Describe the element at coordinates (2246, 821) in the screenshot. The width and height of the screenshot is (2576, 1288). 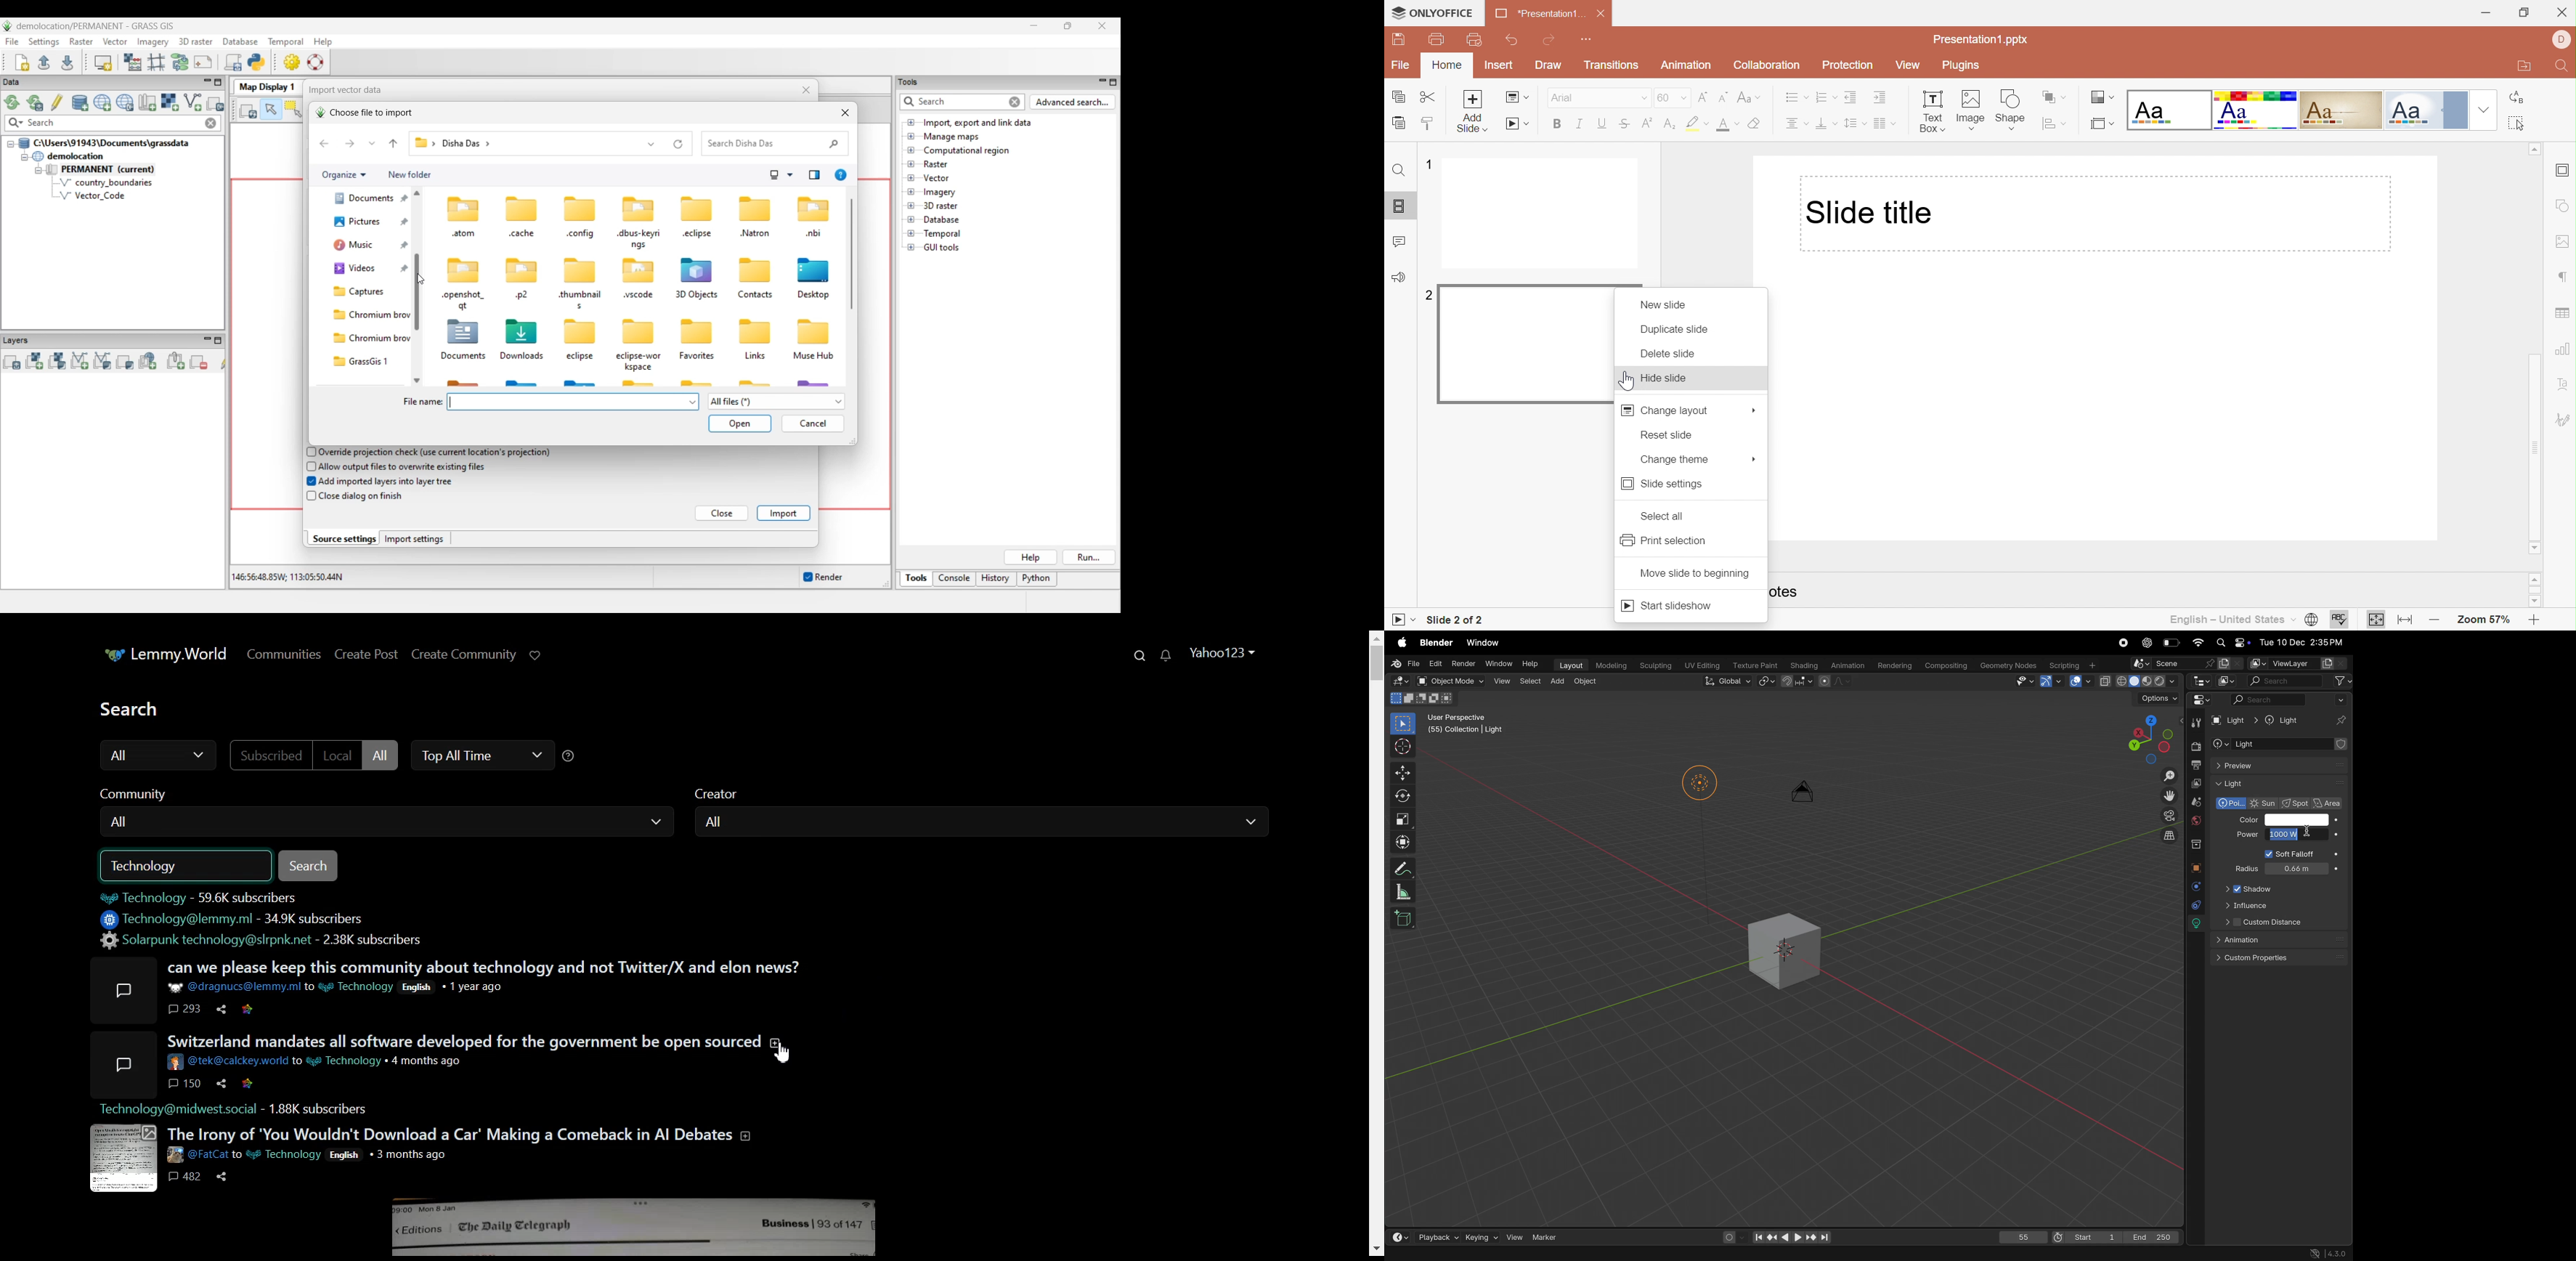
I see `Color` at that location.